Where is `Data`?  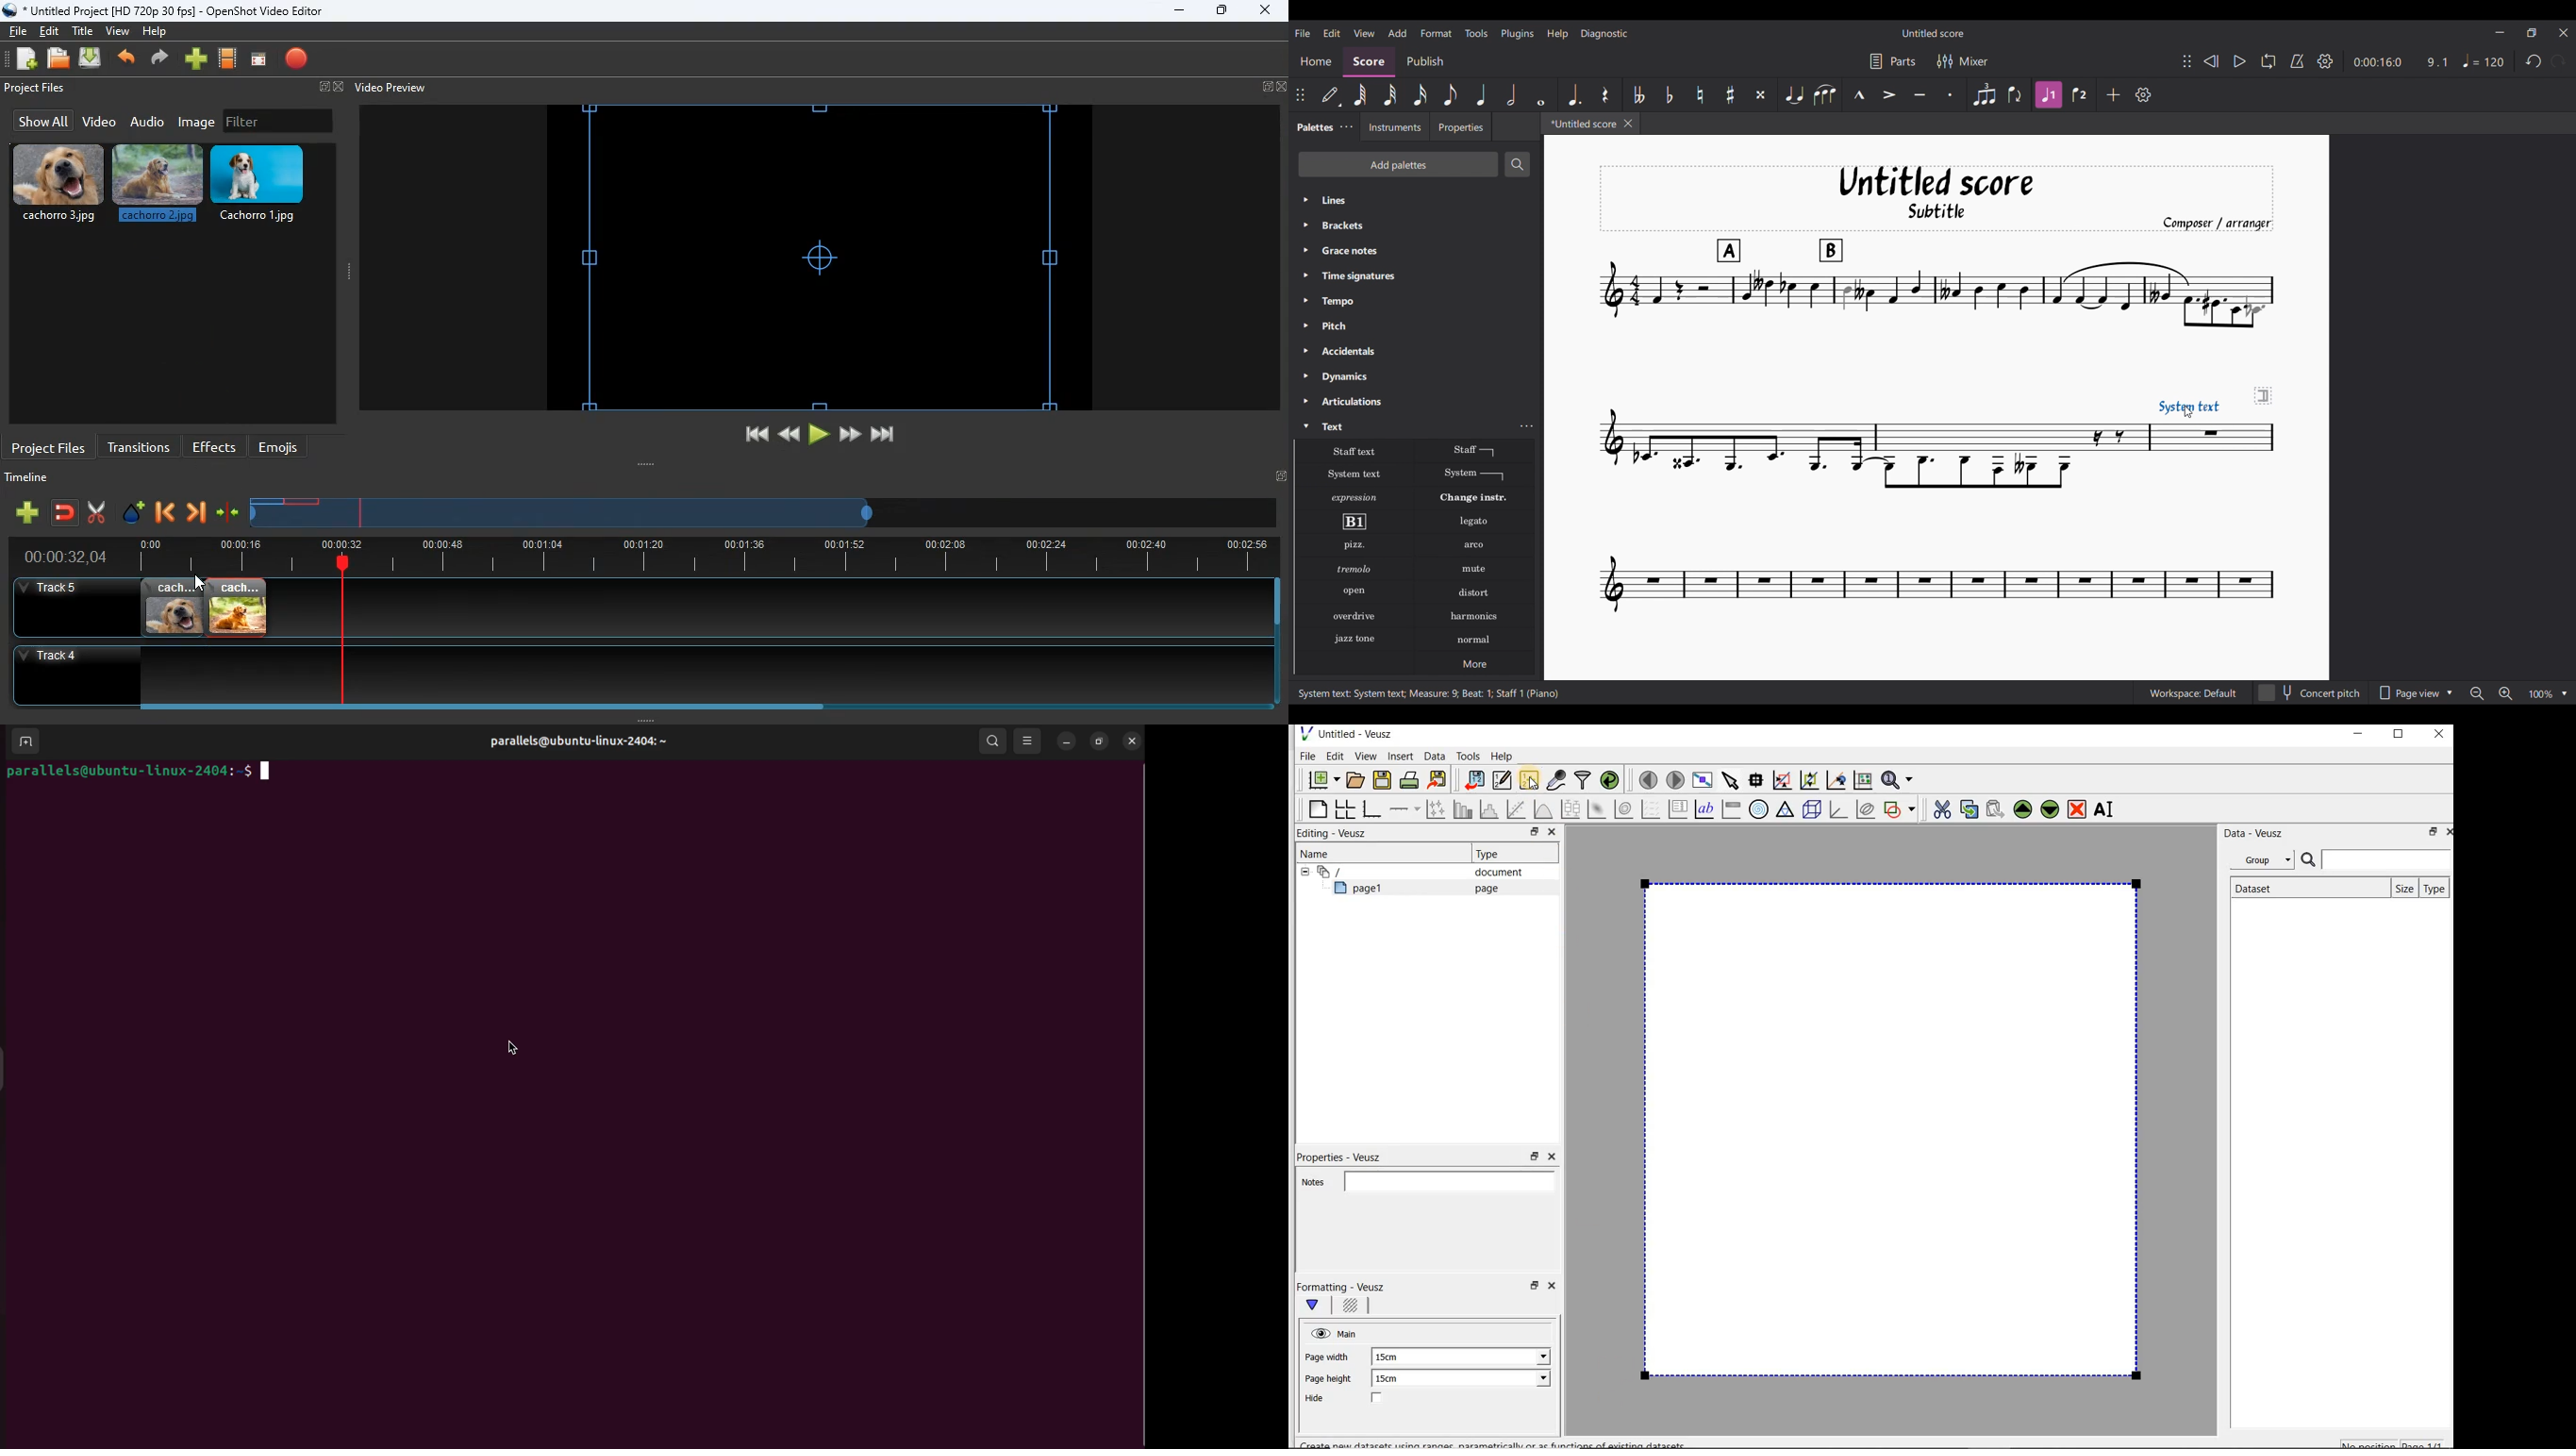 Data is located at coordinates (1436, 756).